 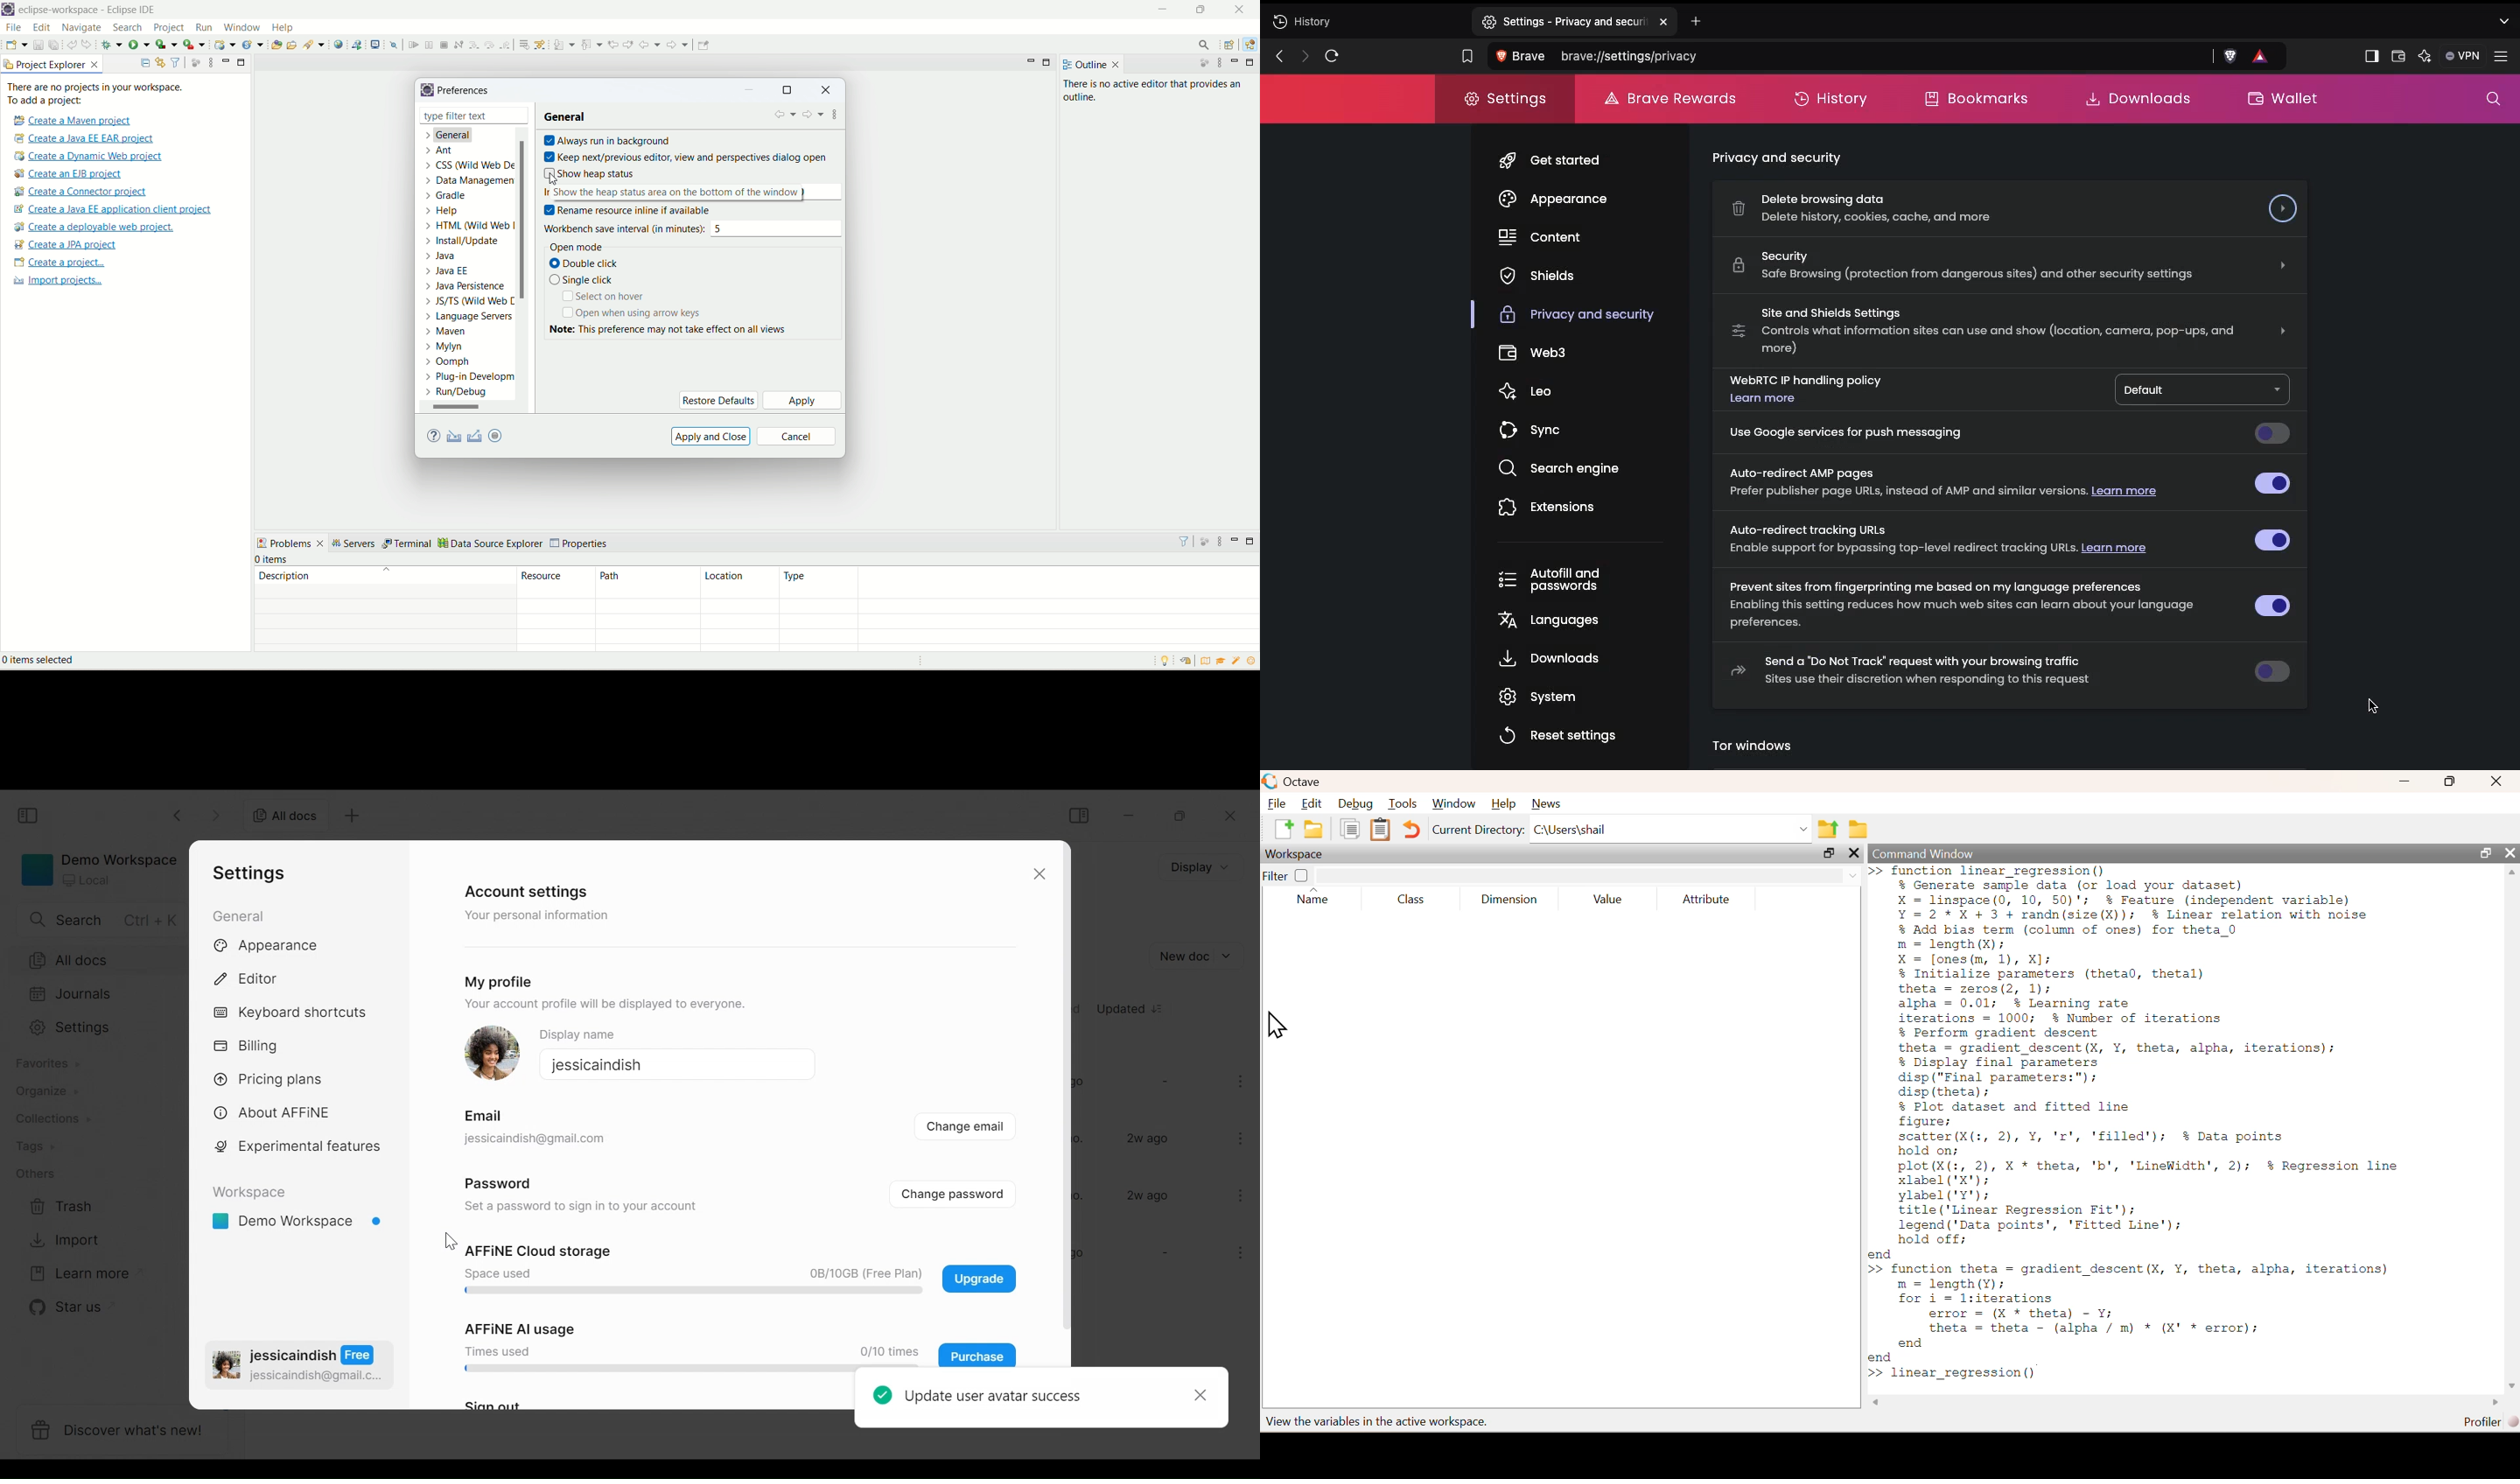 What do you see at coordinates (1269, 781) in the screenshot?
I see `logo` at bounding box center [1269, 781].